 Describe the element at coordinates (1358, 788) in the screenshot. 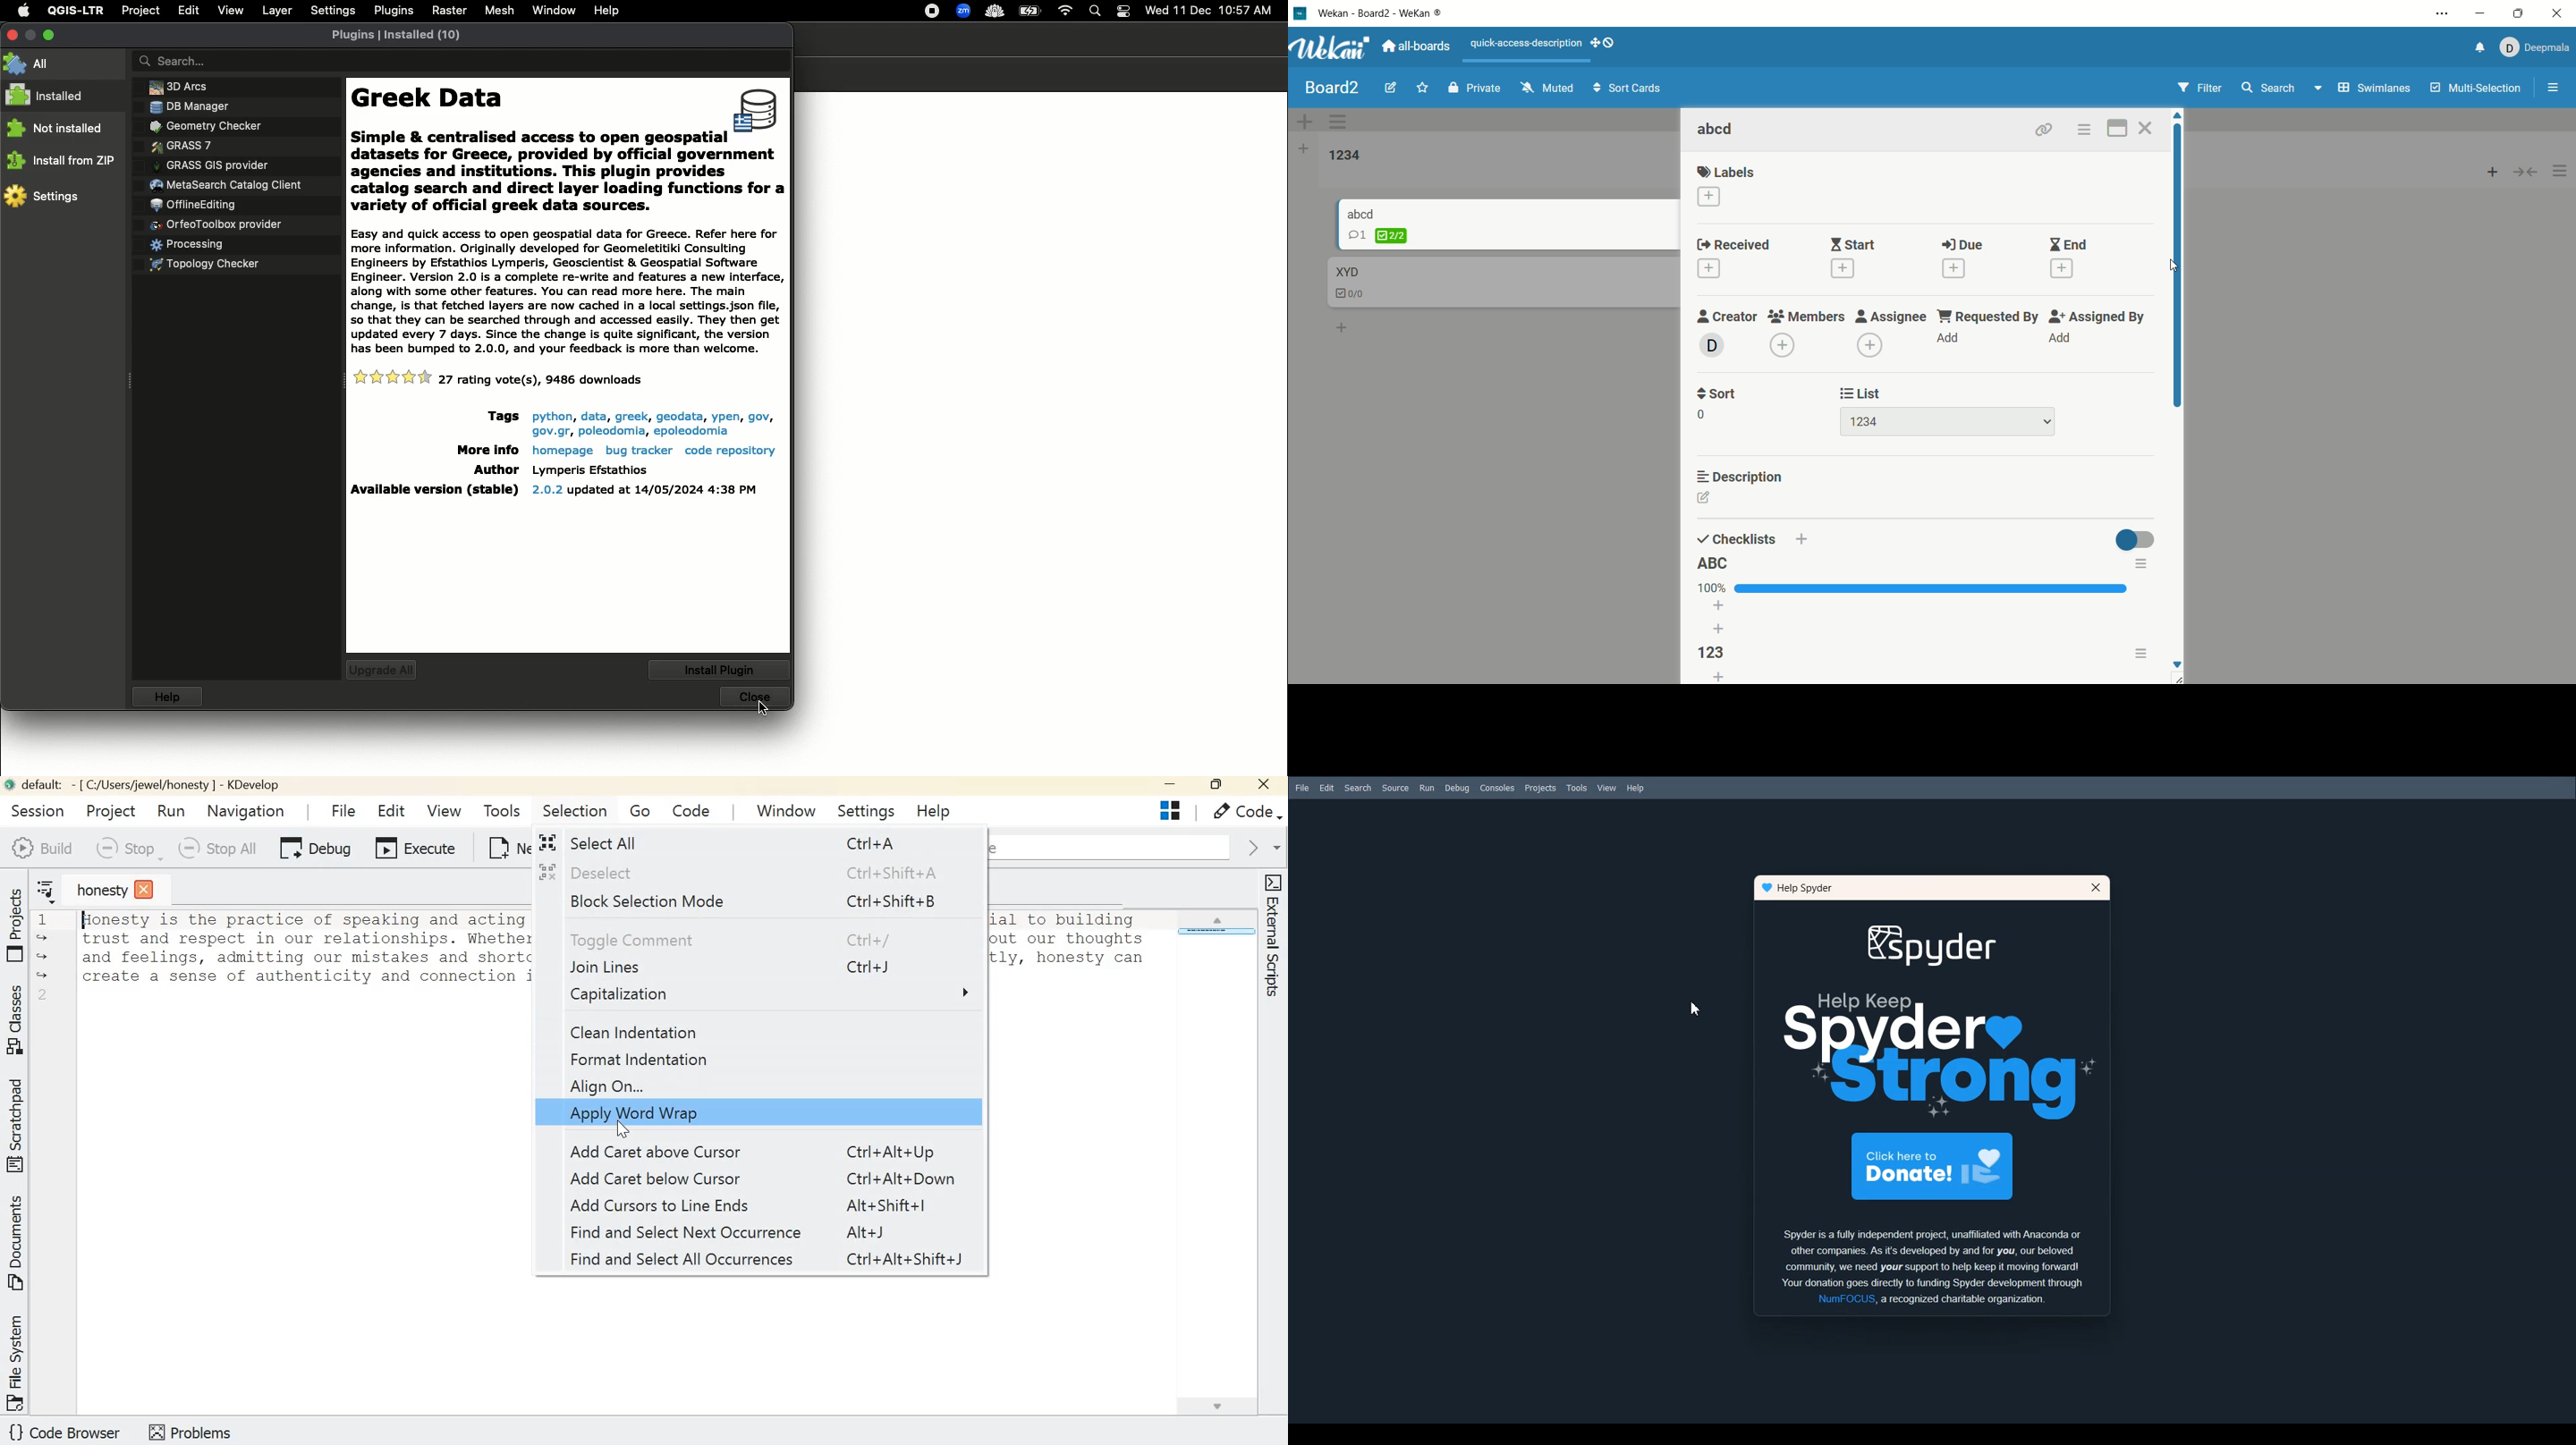

I see `Search` at that location.